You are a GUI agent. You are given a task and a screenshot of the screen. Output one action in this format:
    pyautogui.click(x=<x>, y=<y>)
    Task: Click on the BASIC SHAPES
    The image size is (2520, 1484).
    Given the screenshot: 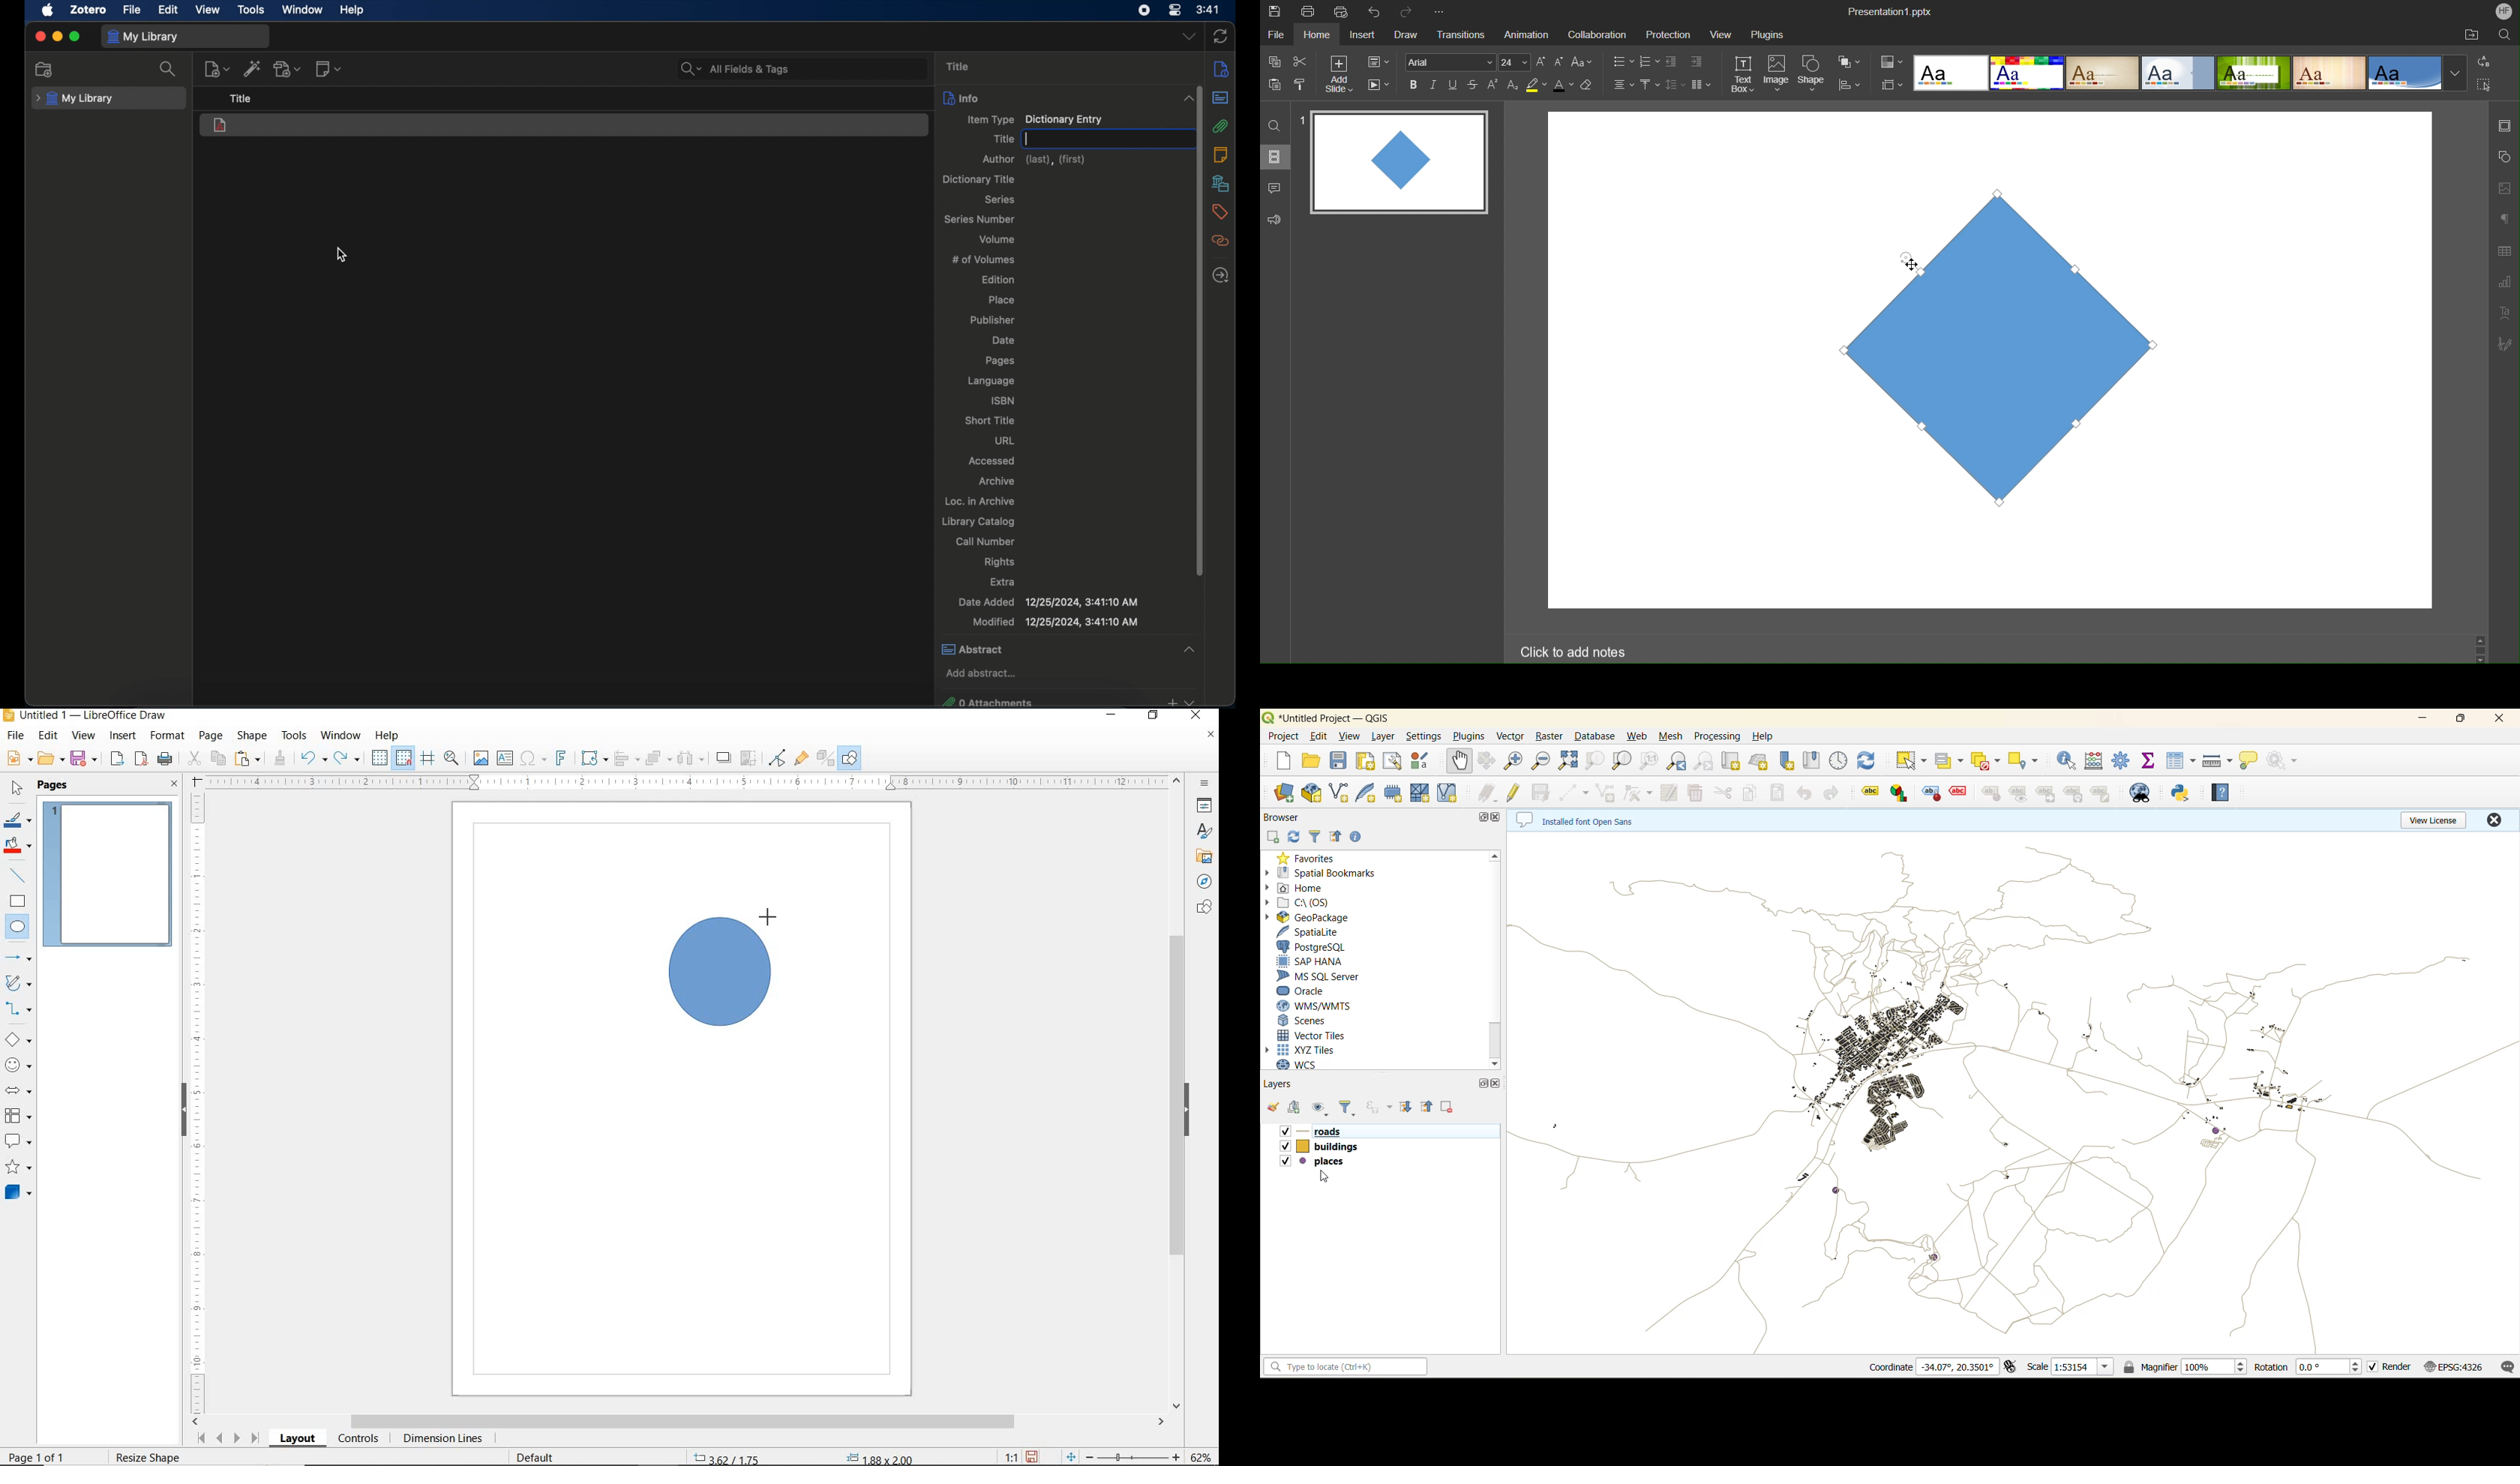 What is the action you would take?
    pyautogui.click(x=19, y=1042)
    